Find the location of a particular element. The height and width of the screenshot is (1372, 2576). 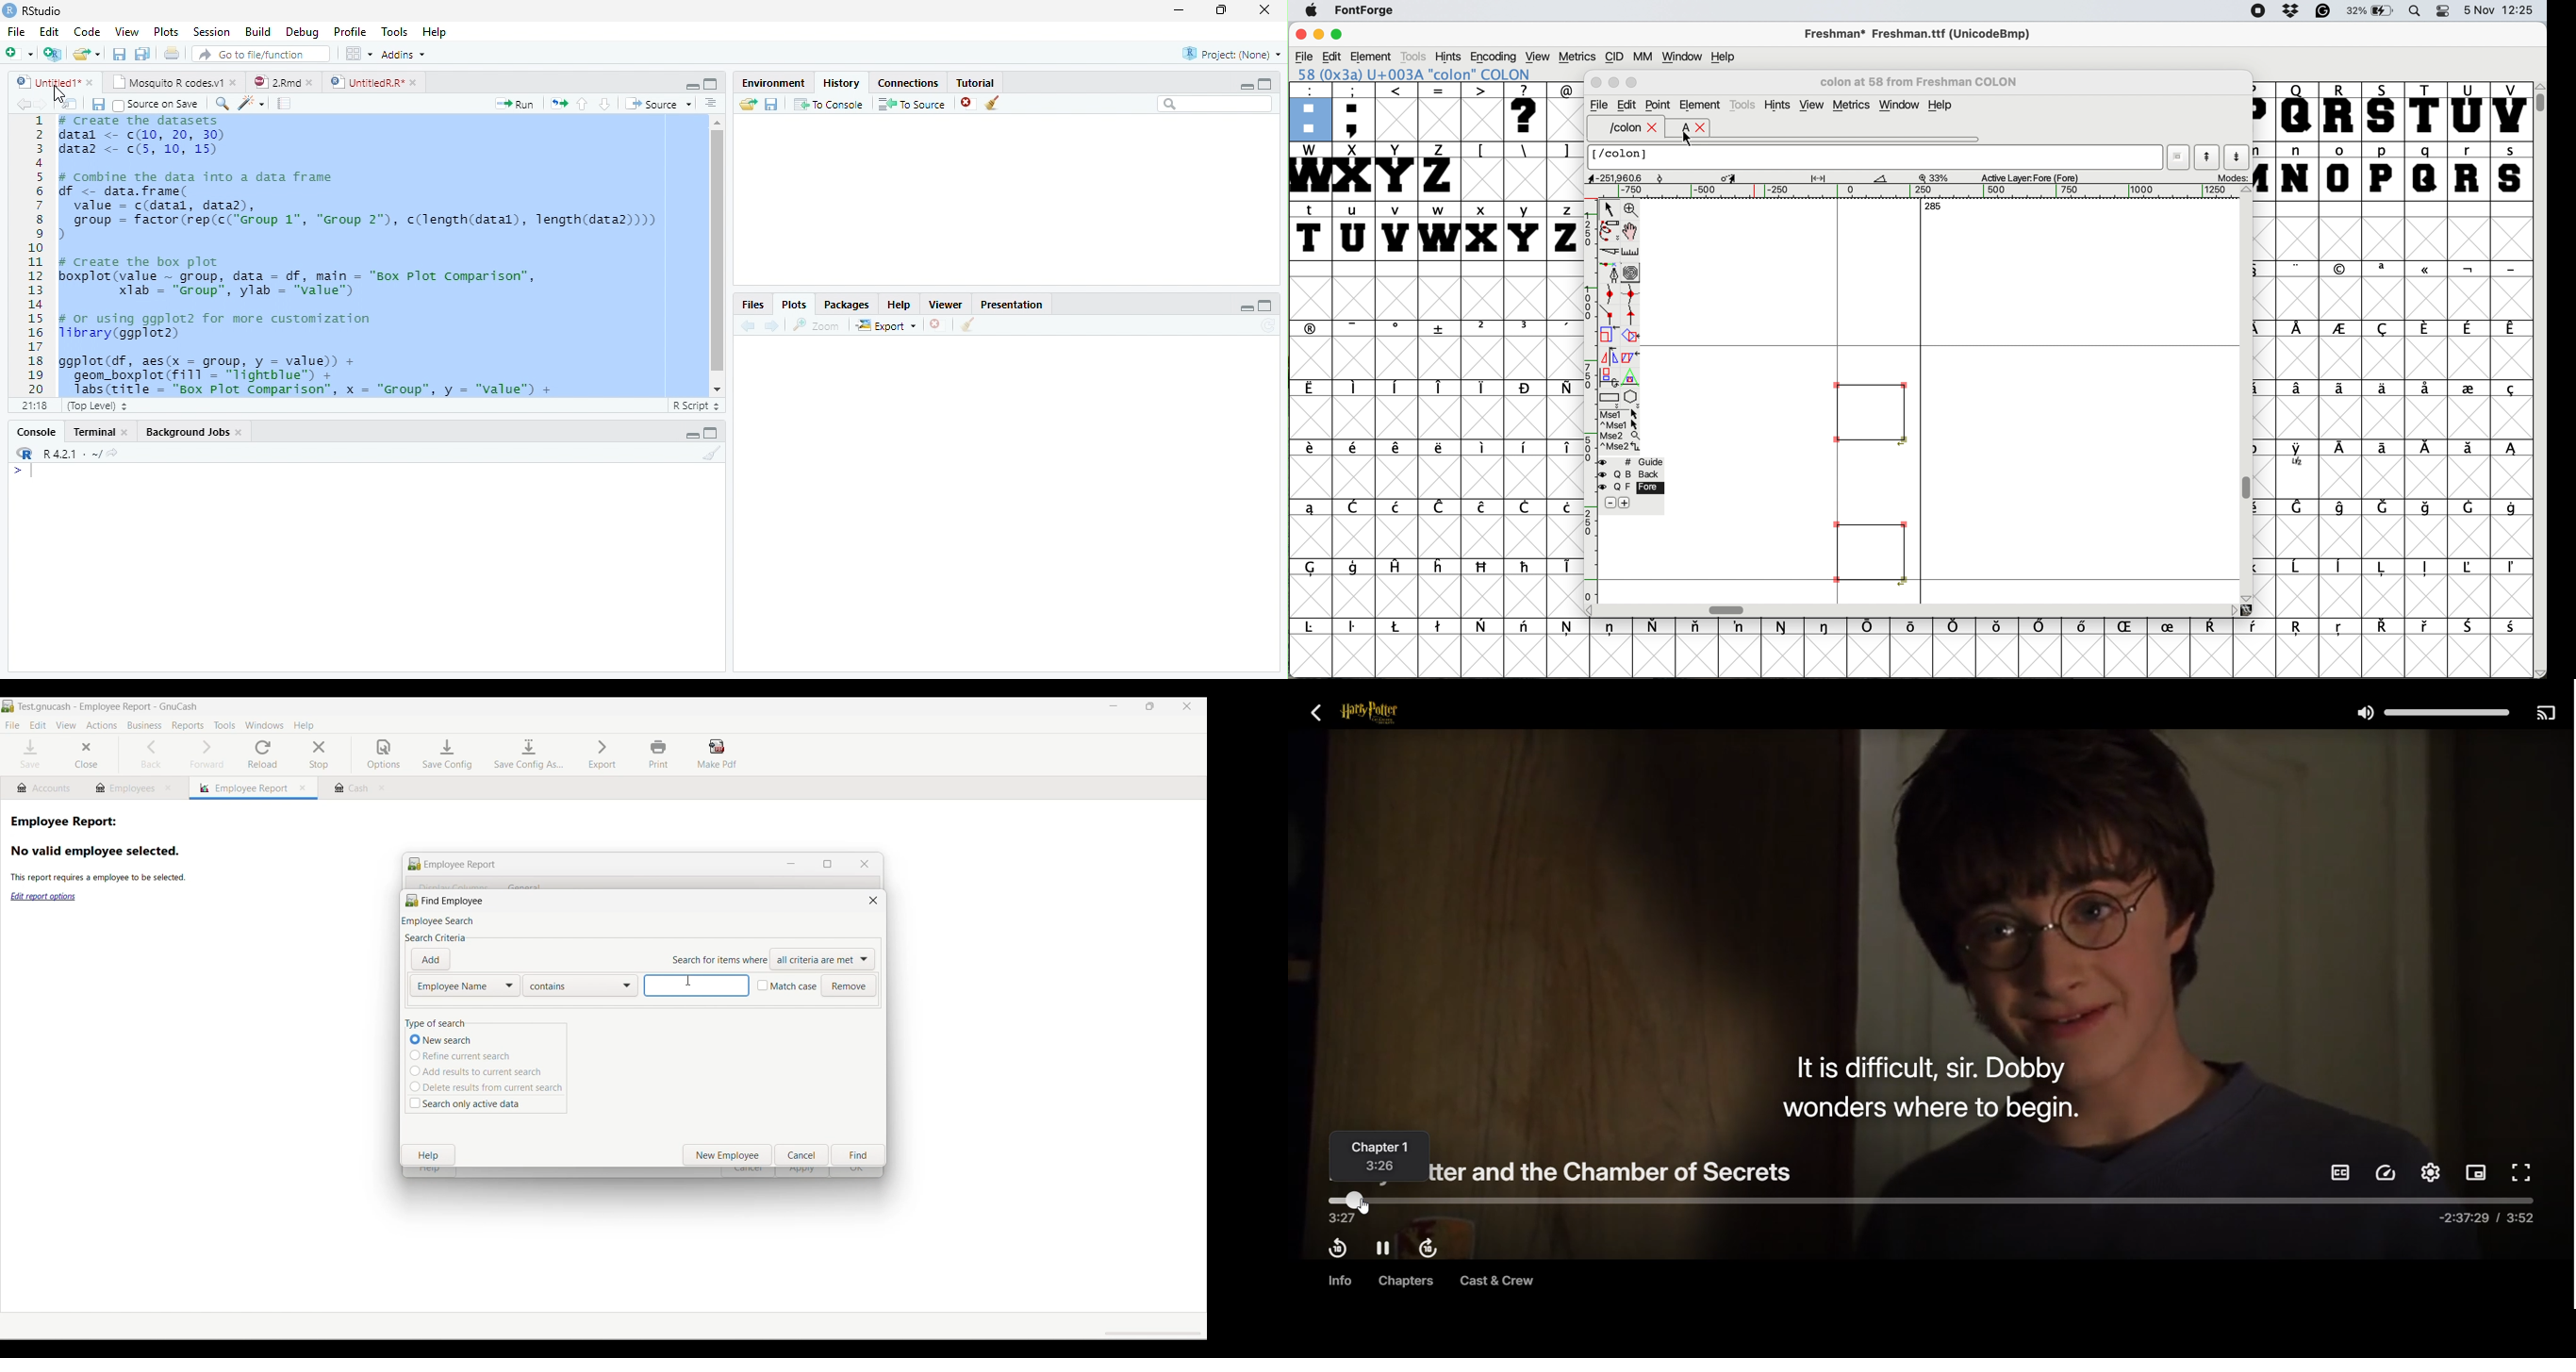

symbol is located at coordinates (2384, 329).